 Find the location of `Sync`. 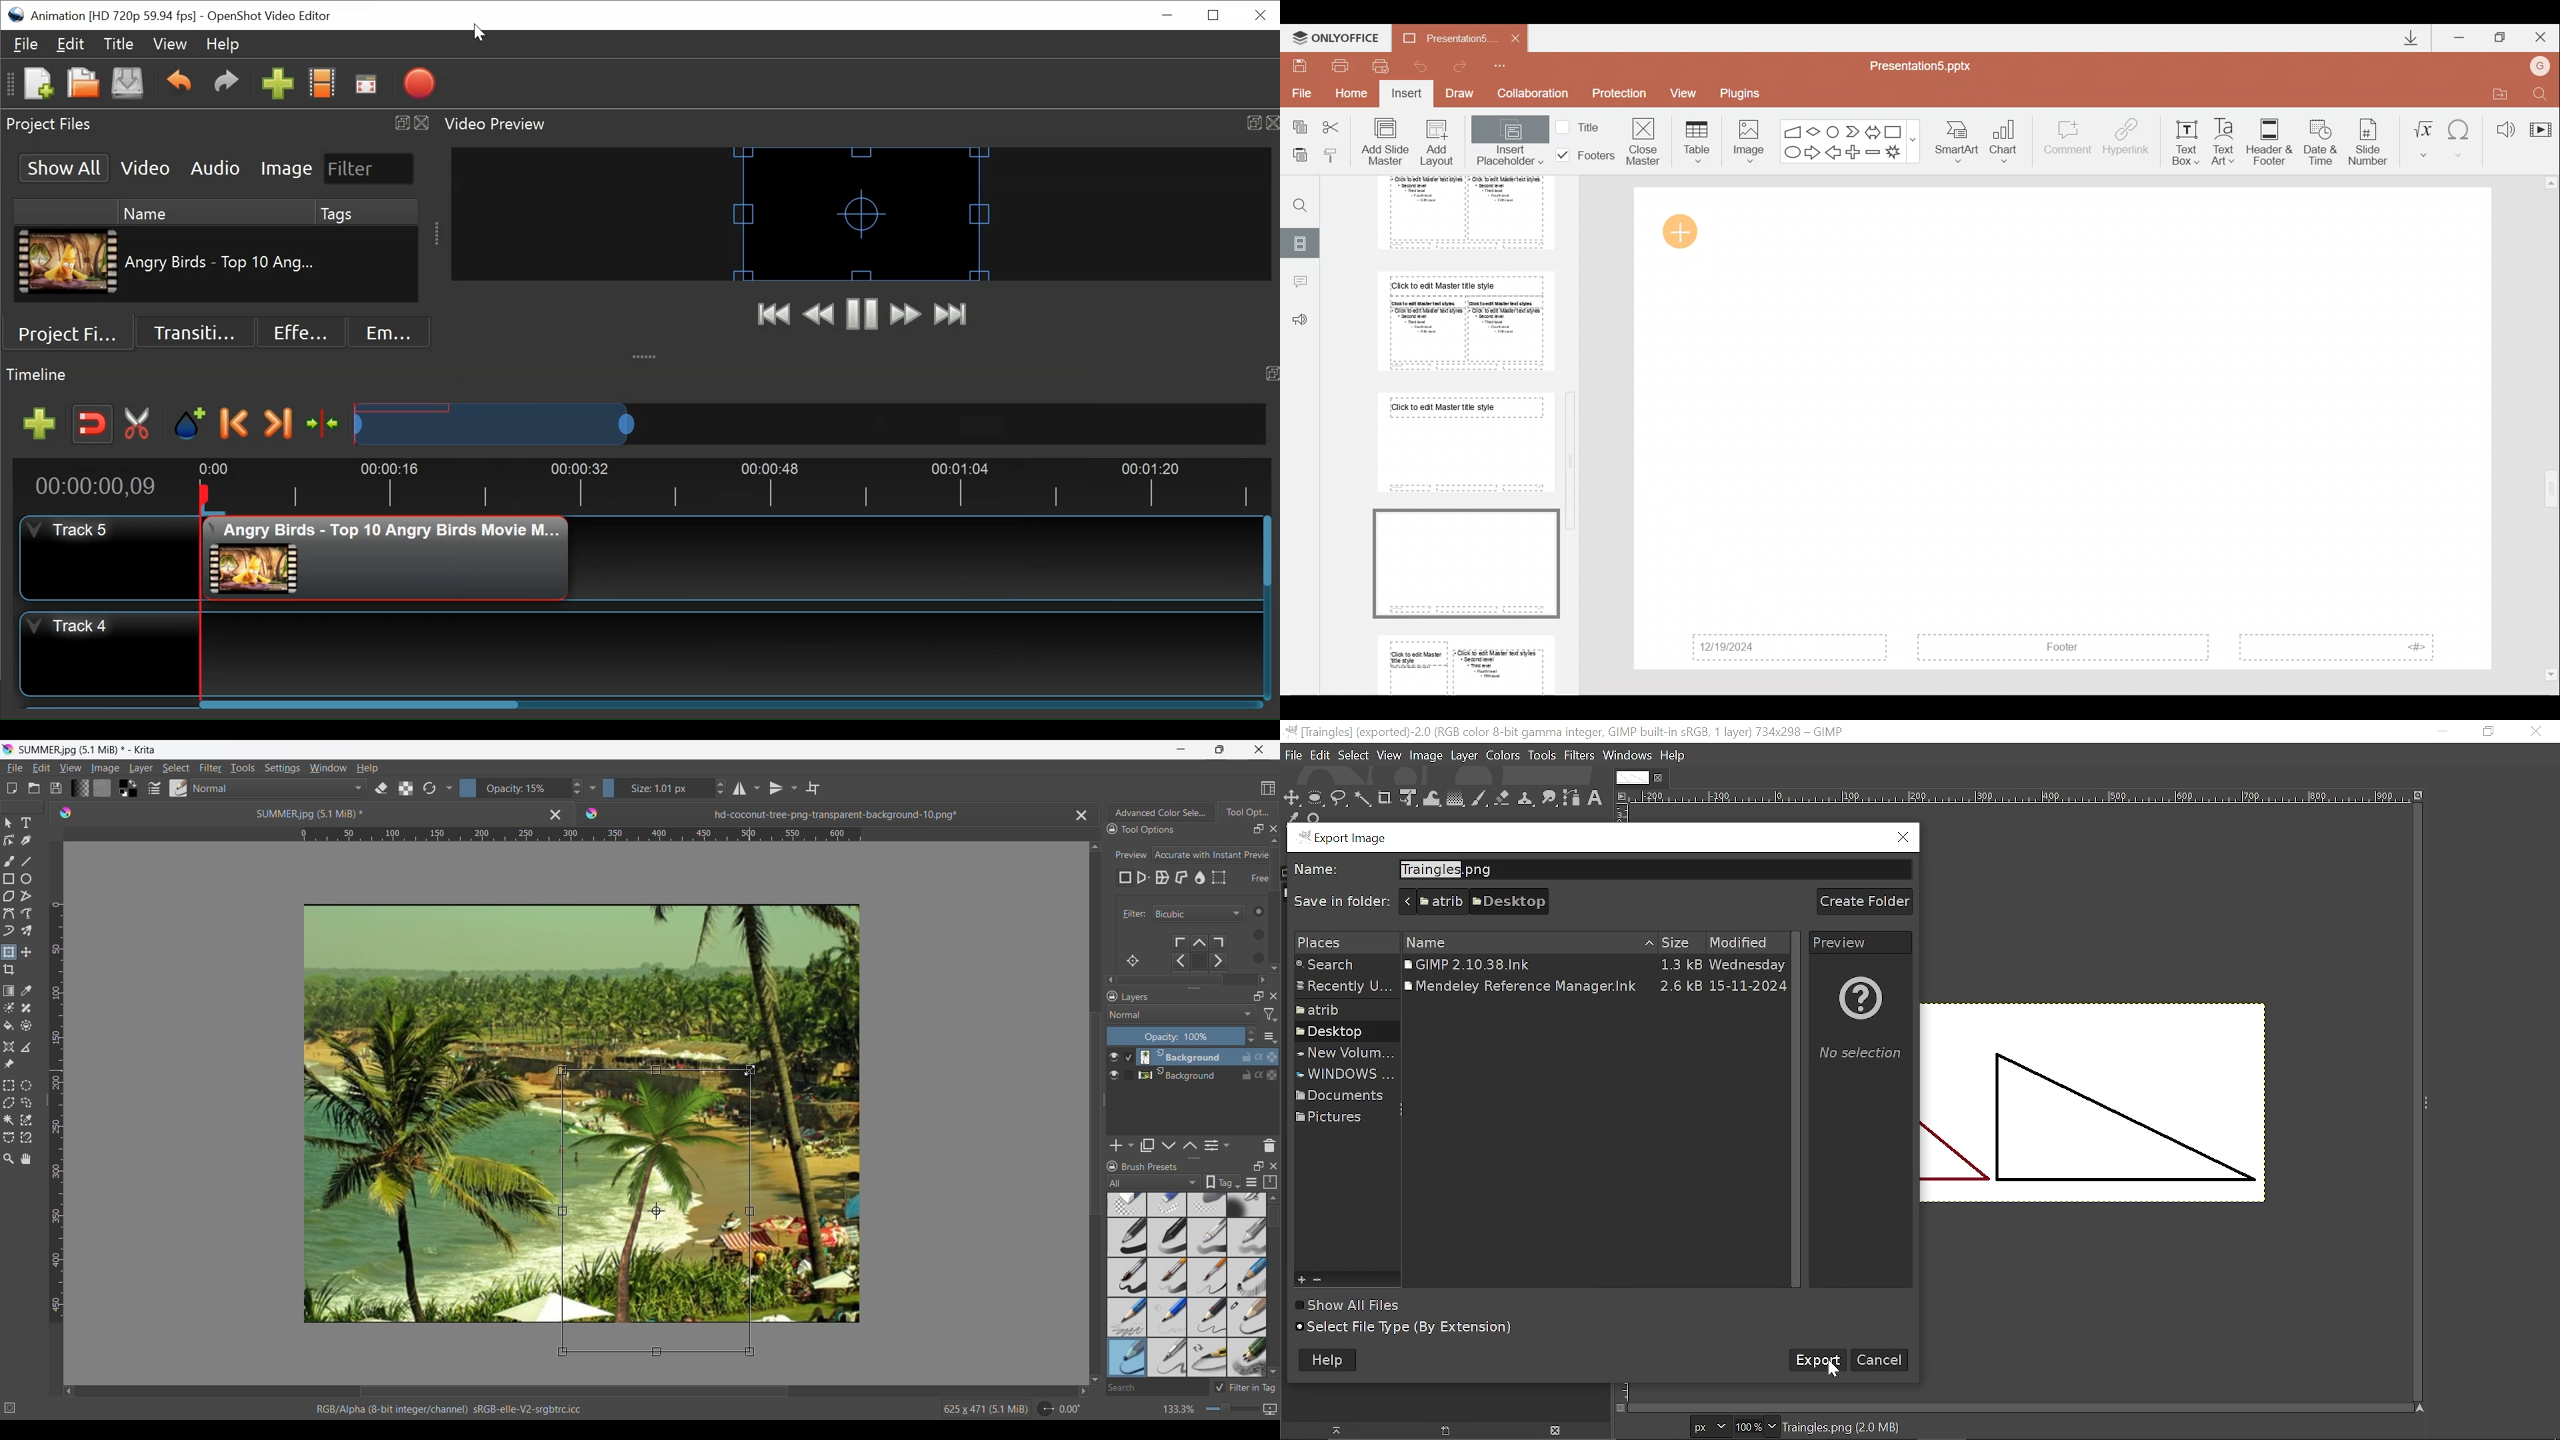

Sync is located at coordinates (1261, 1057).